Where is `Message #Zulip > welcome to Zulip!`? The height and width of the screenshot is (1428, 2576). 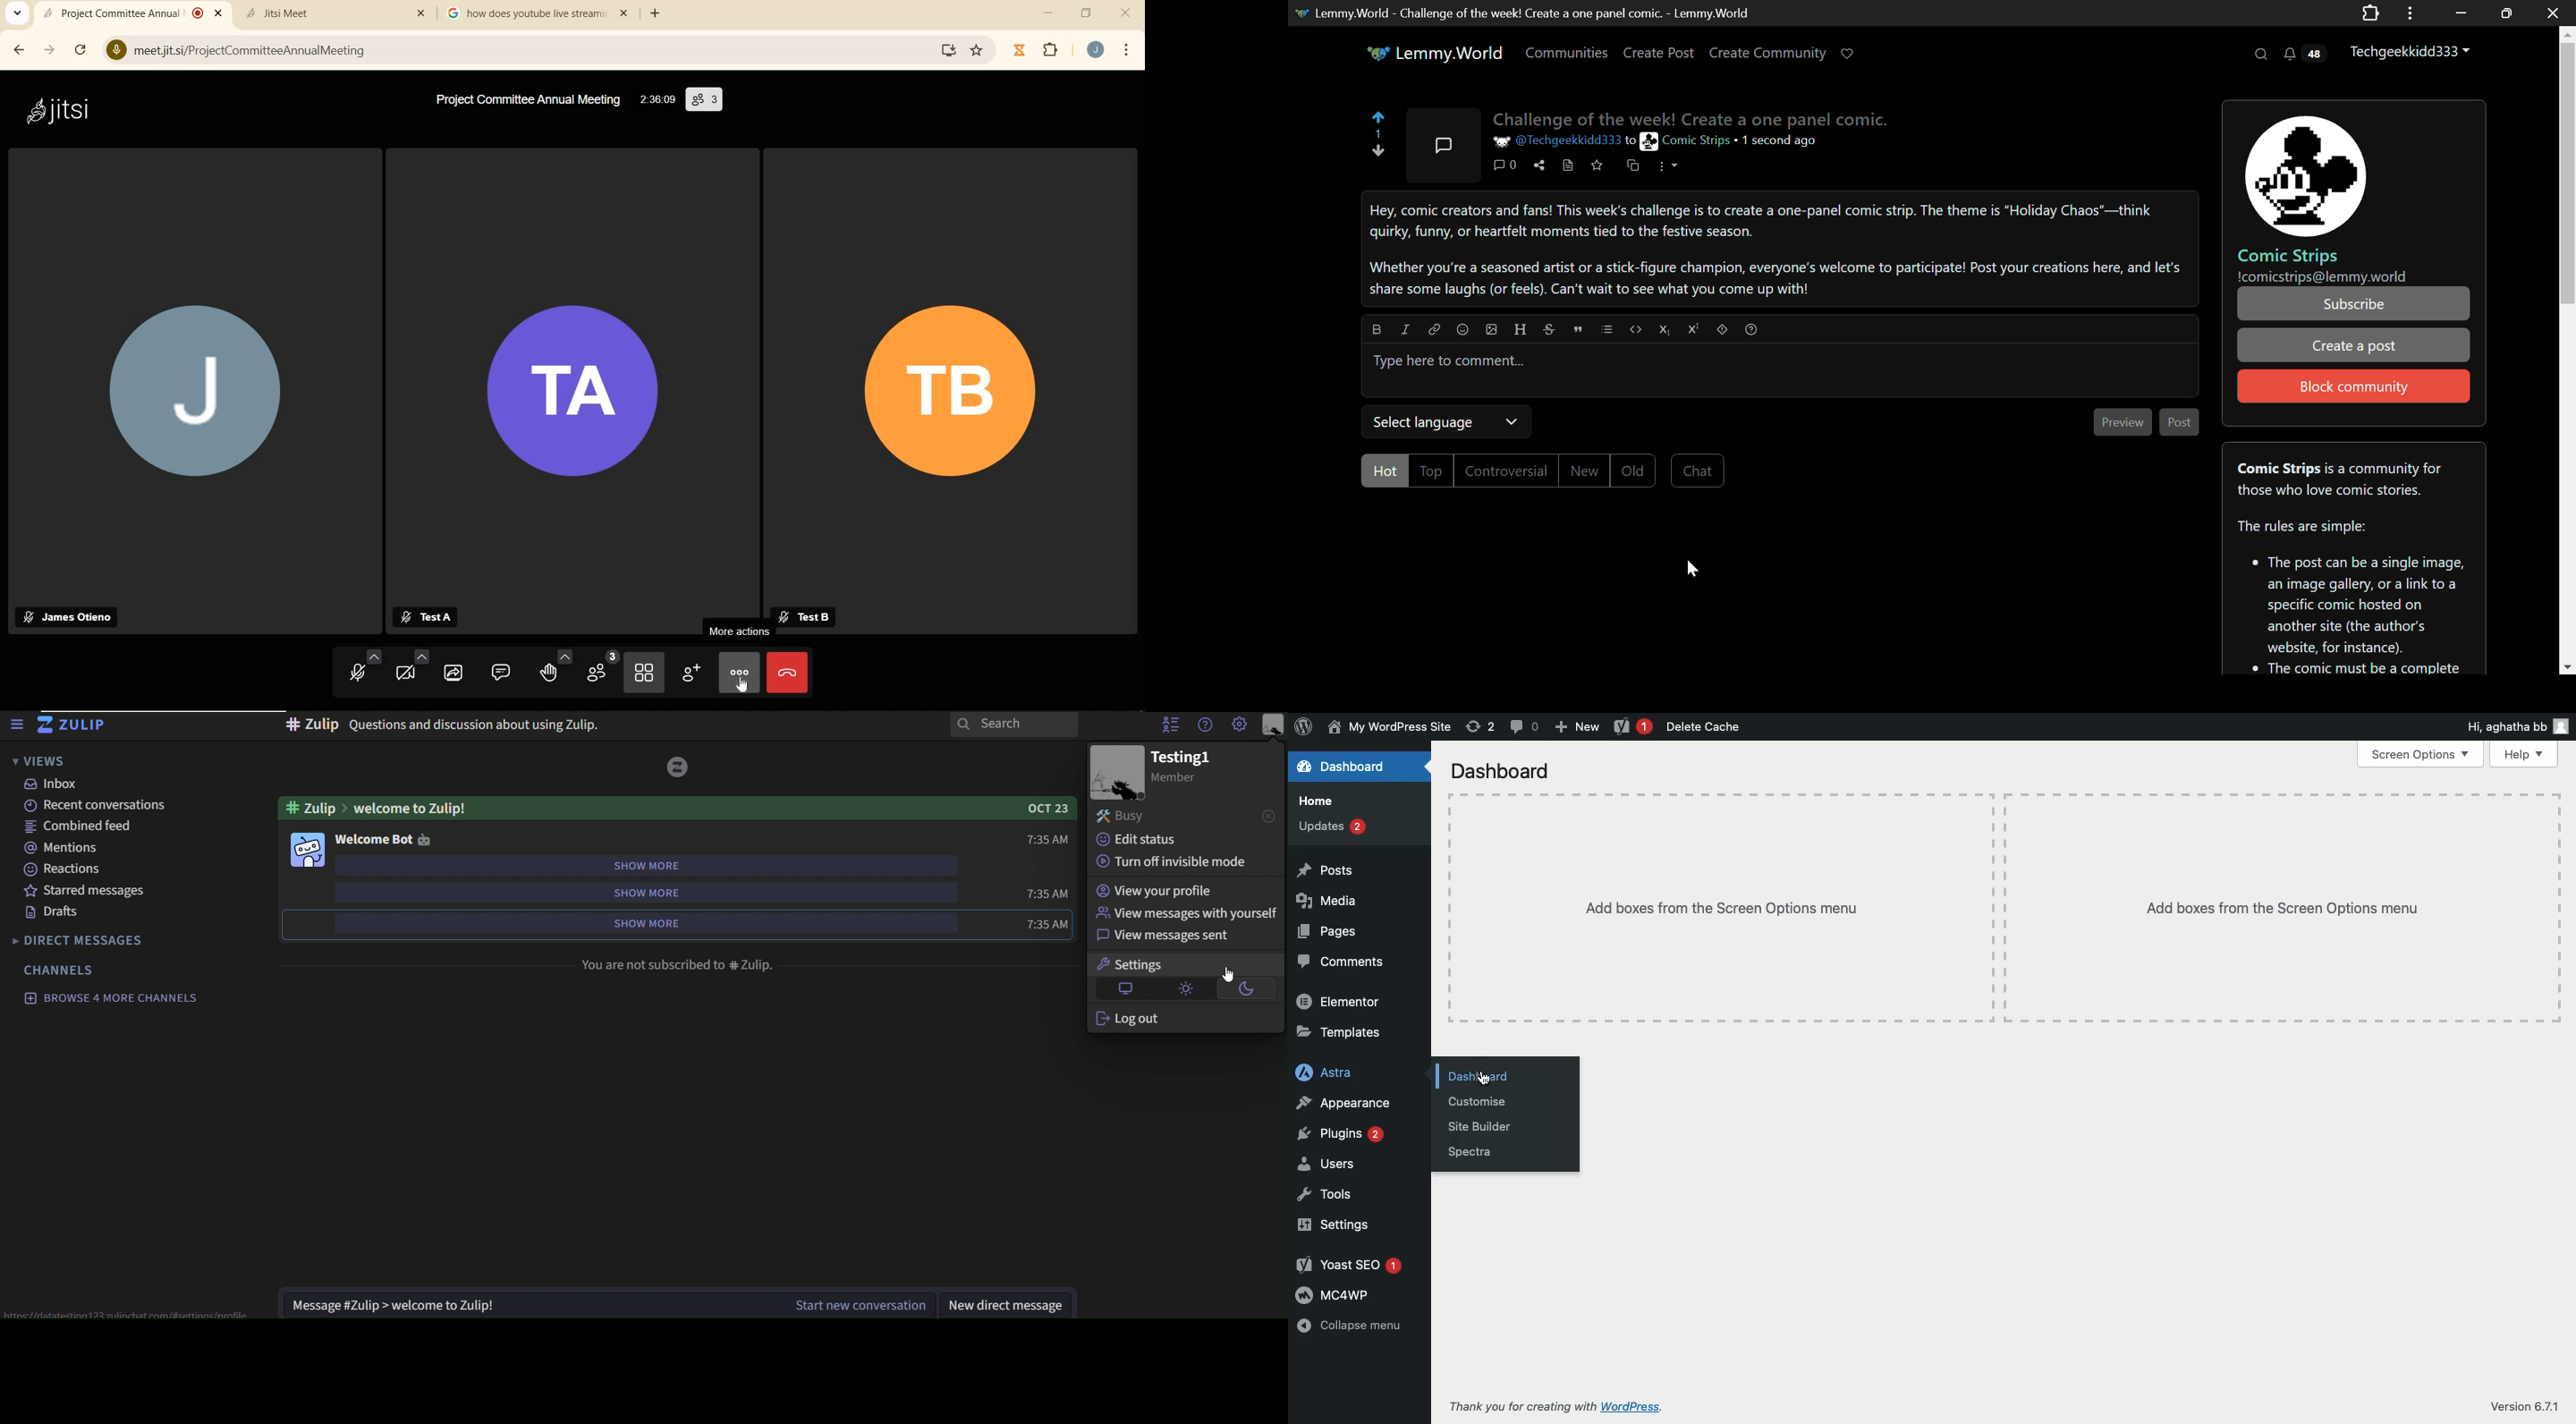
Message #Zulip > welcome to Zulip! is located at coordinates (528, 1304).